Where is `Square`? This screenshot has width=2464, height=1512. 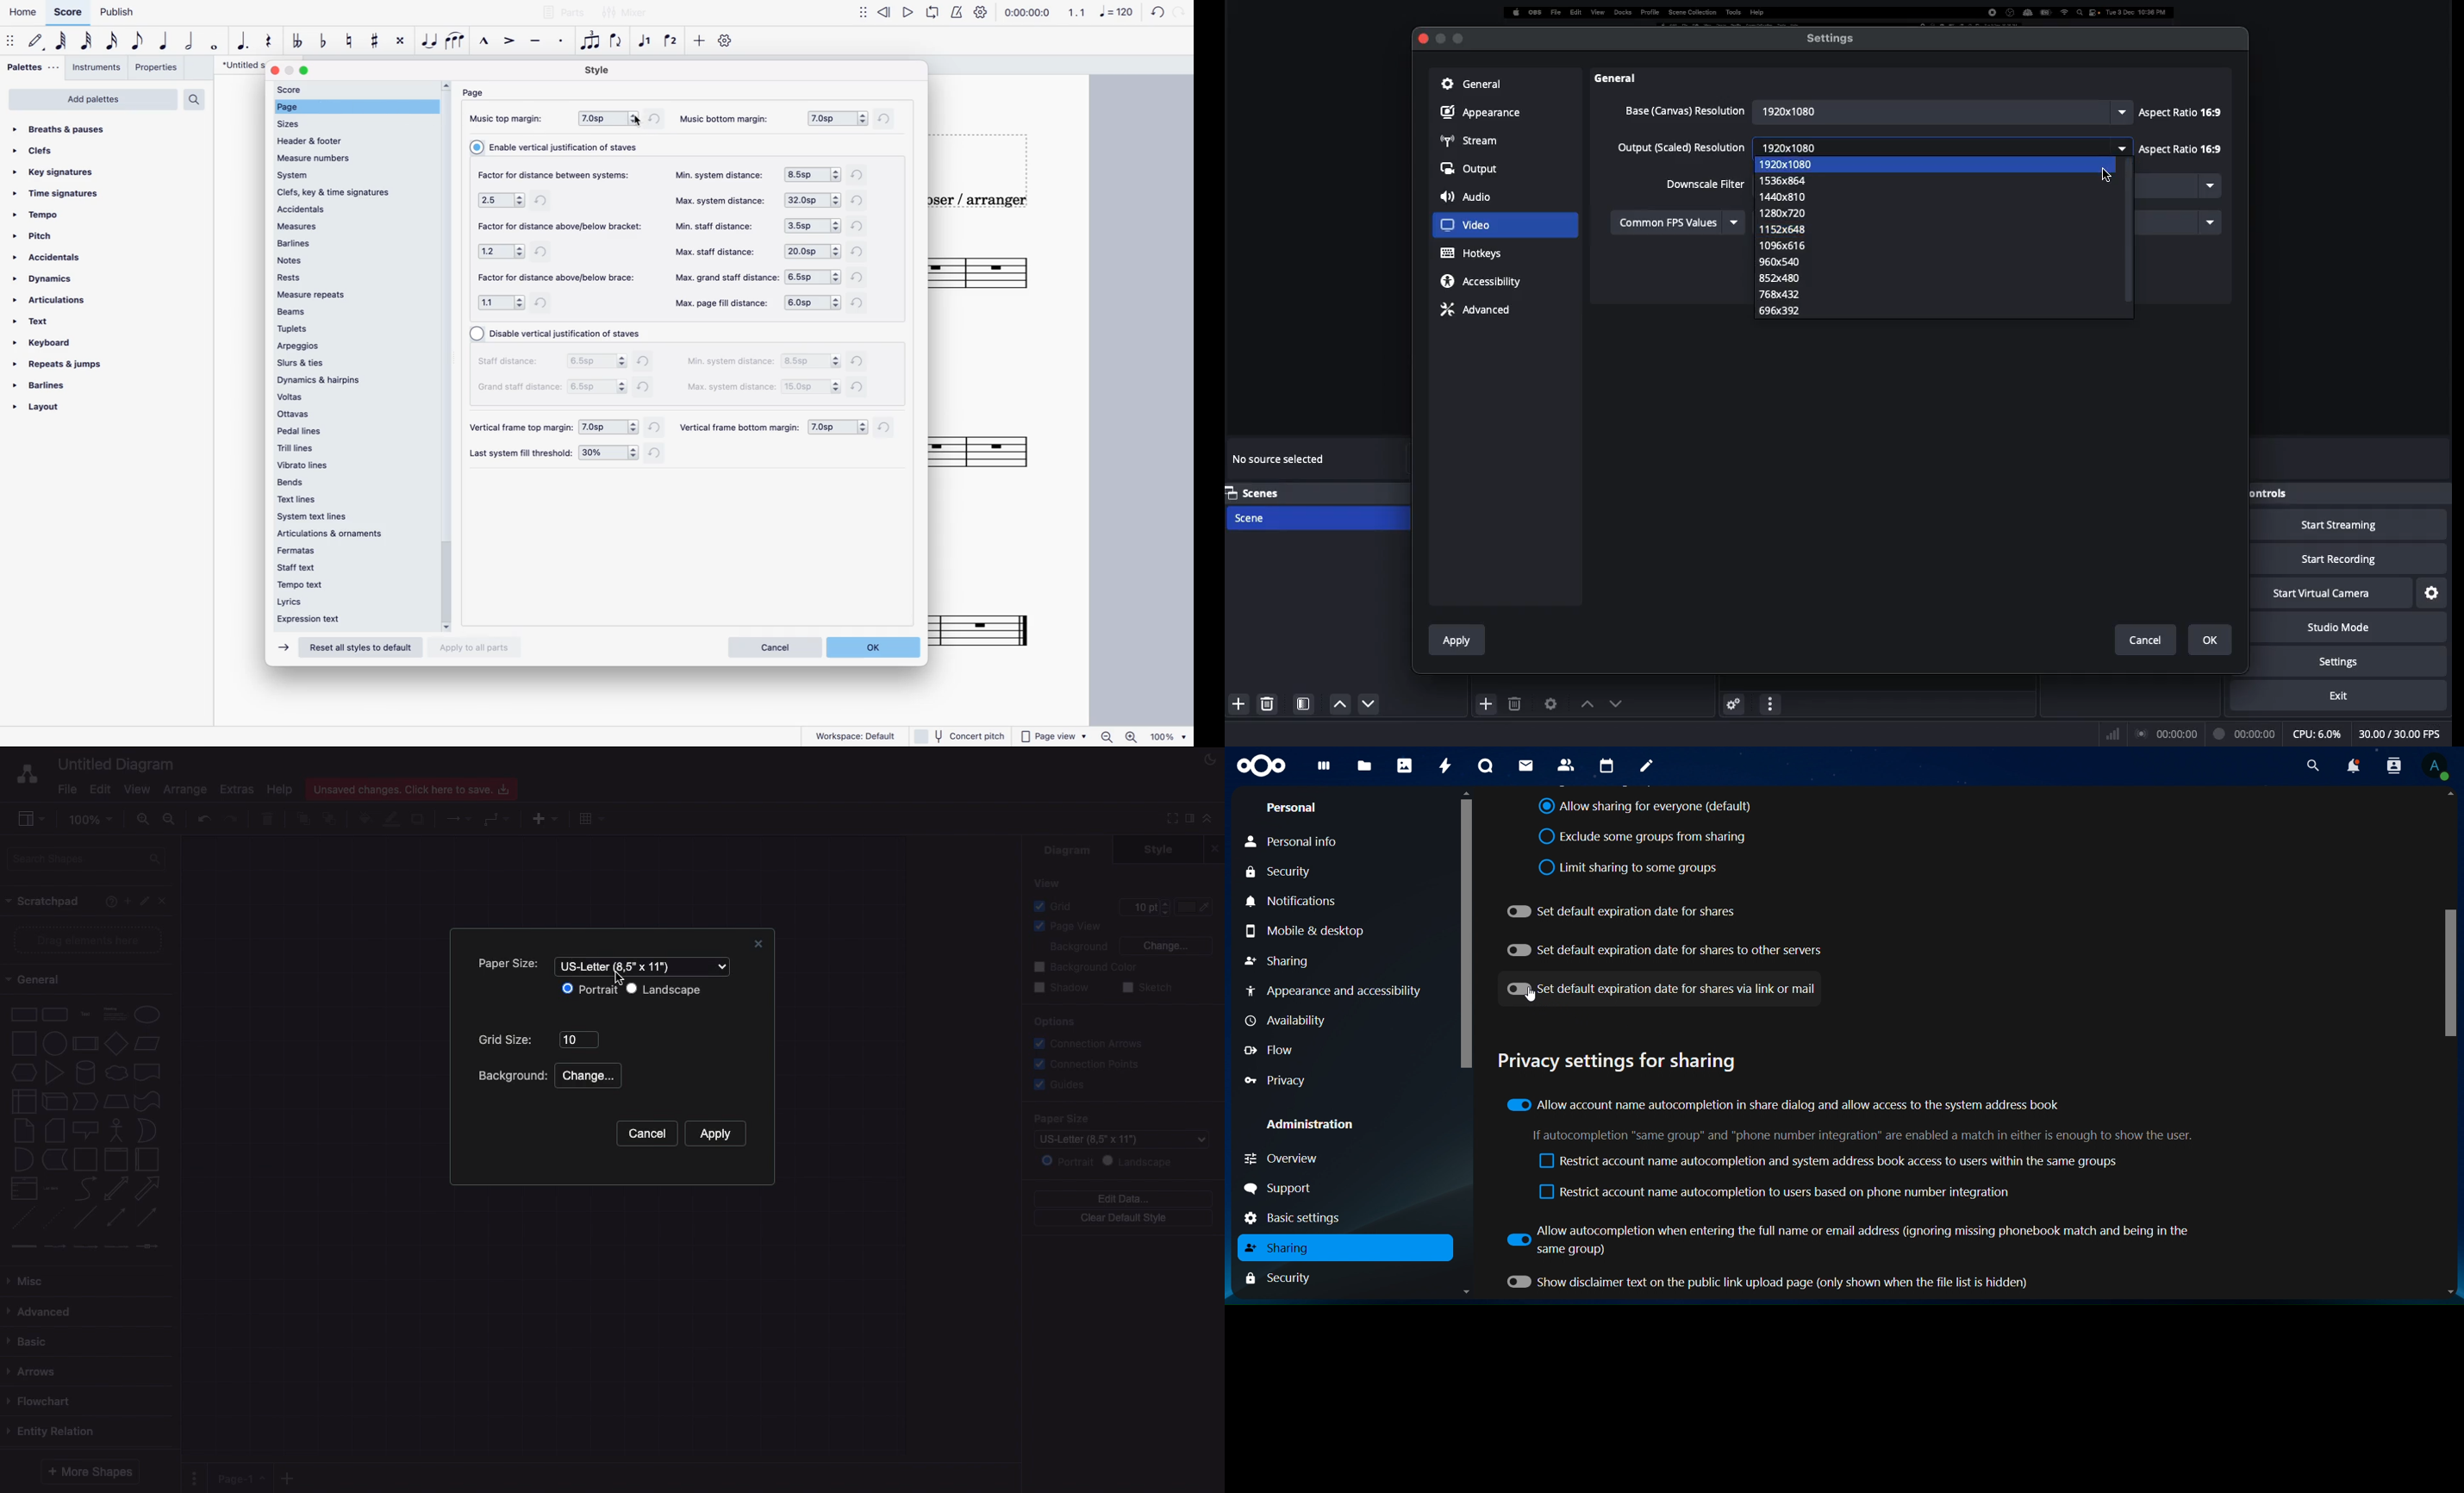
Square is located at coordinates (22, 1043).